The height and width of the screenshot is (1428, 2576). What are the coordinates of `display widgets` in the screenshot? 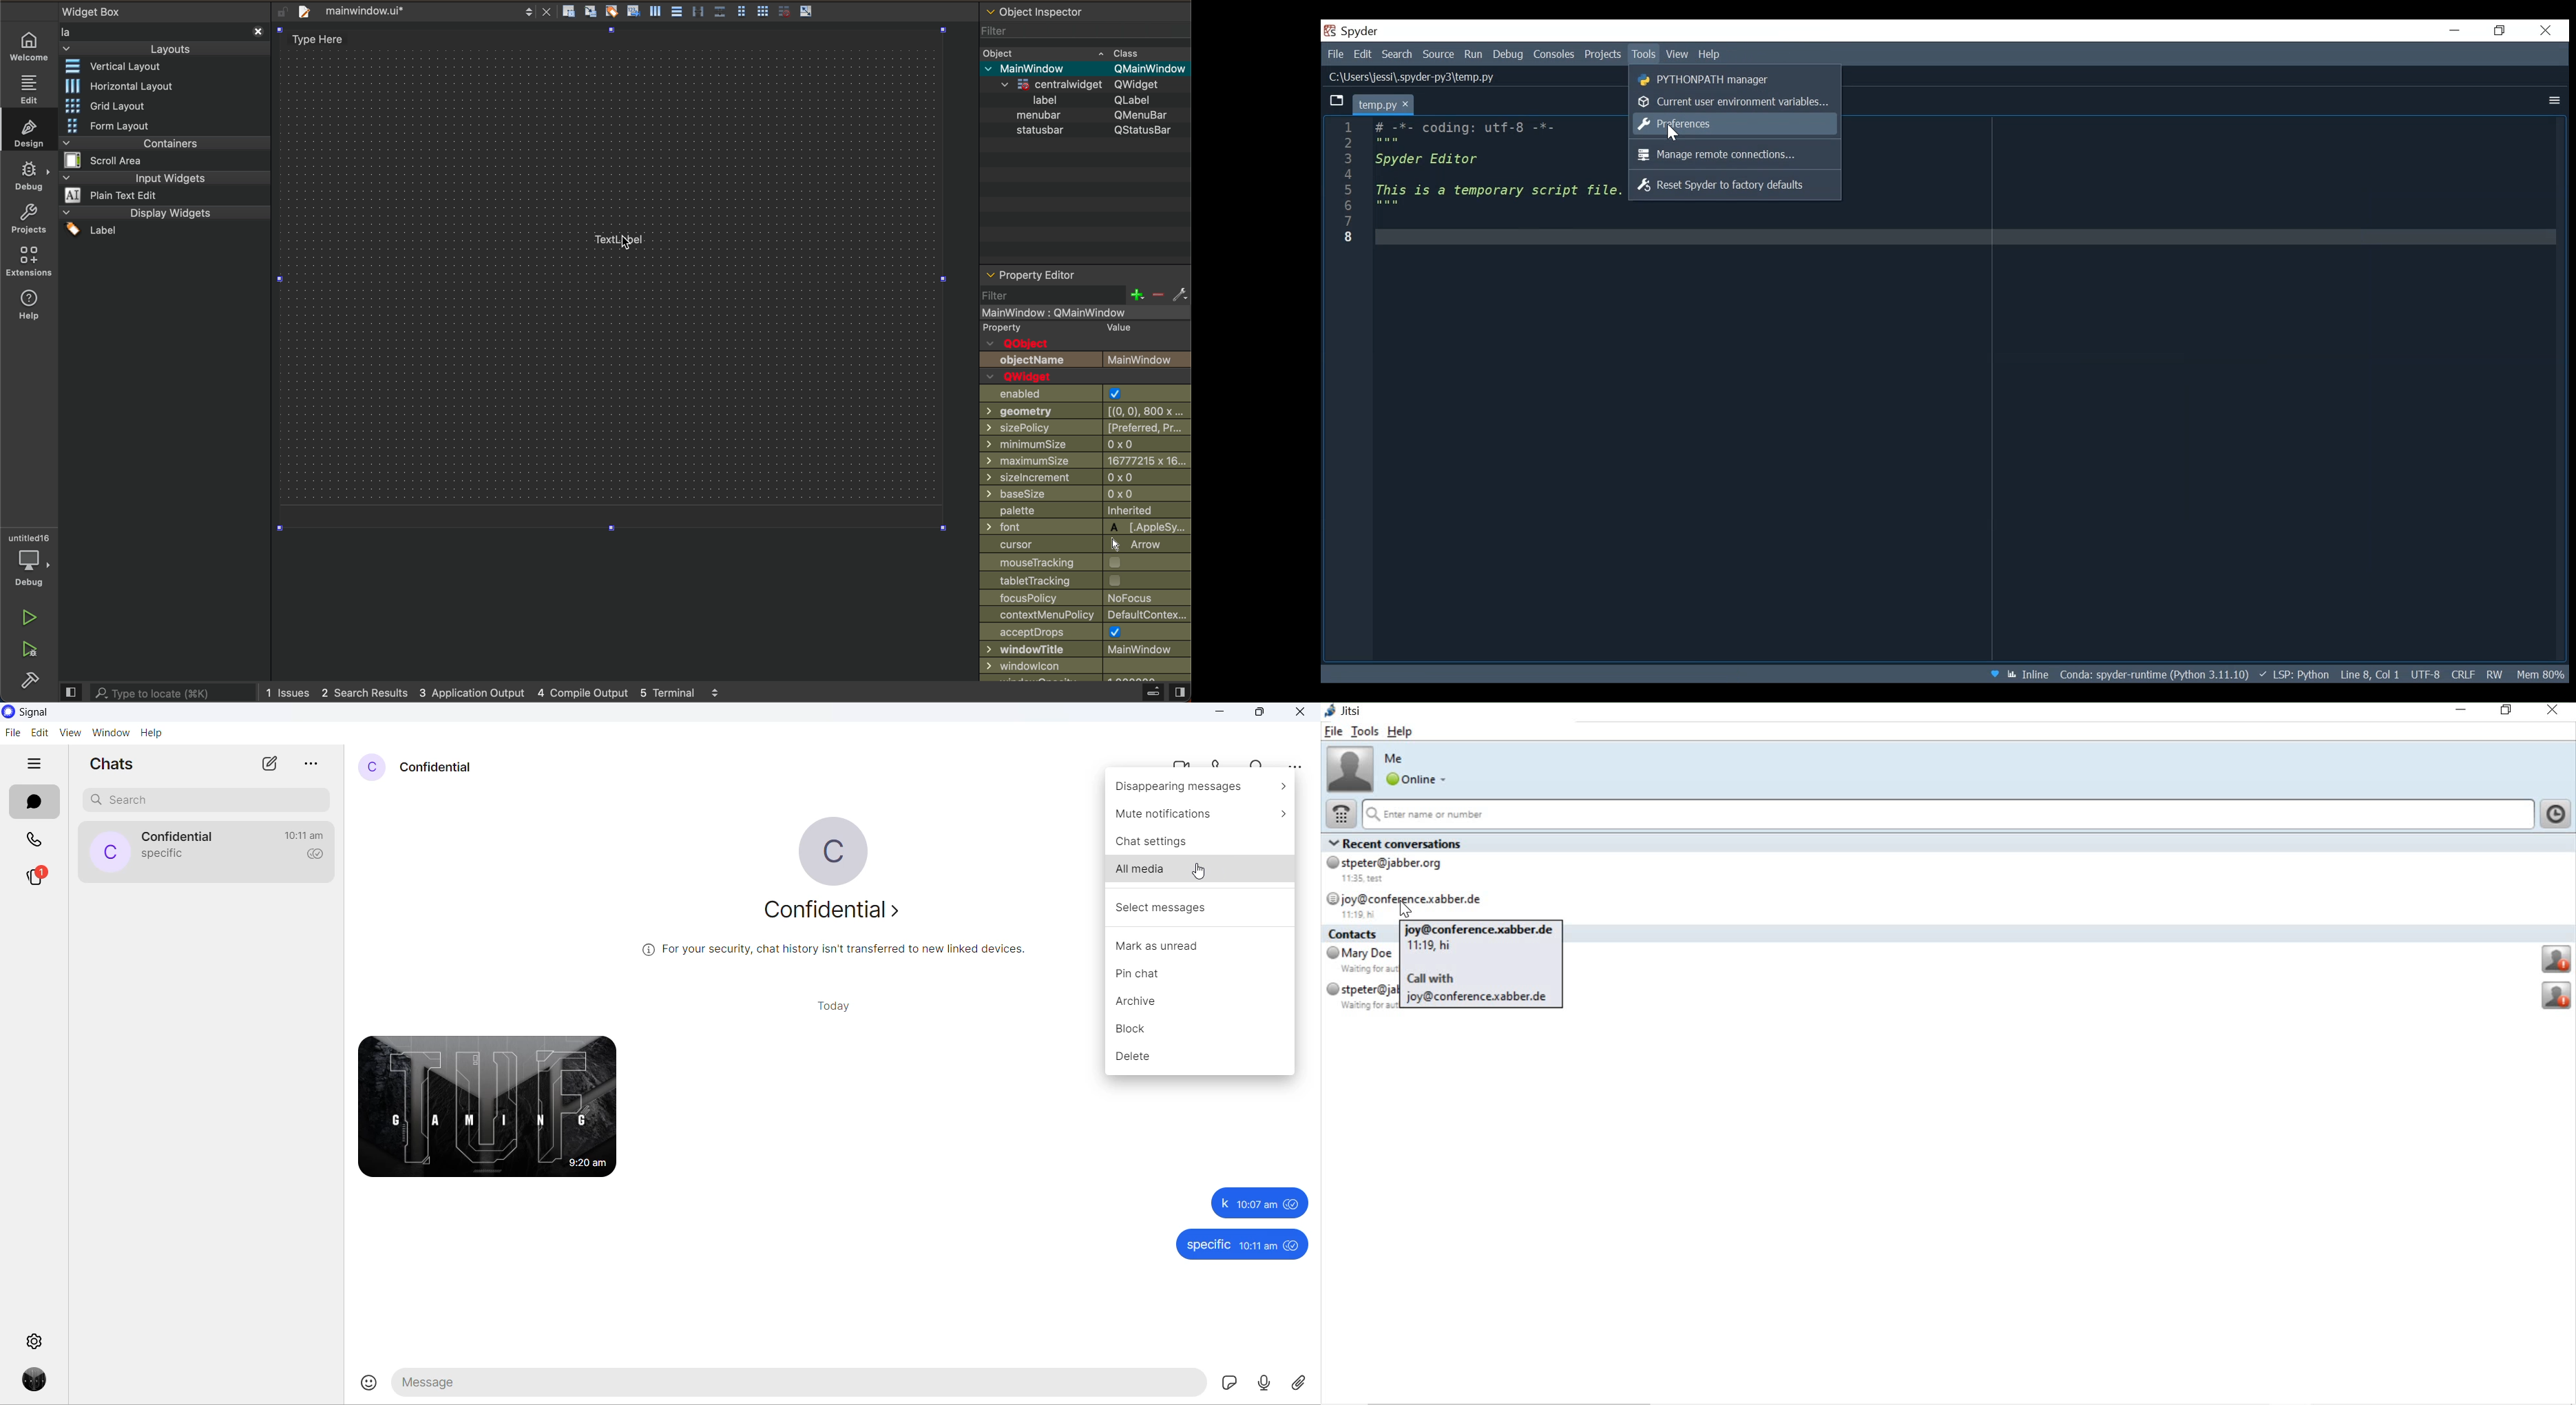 It's located at (165, 223).